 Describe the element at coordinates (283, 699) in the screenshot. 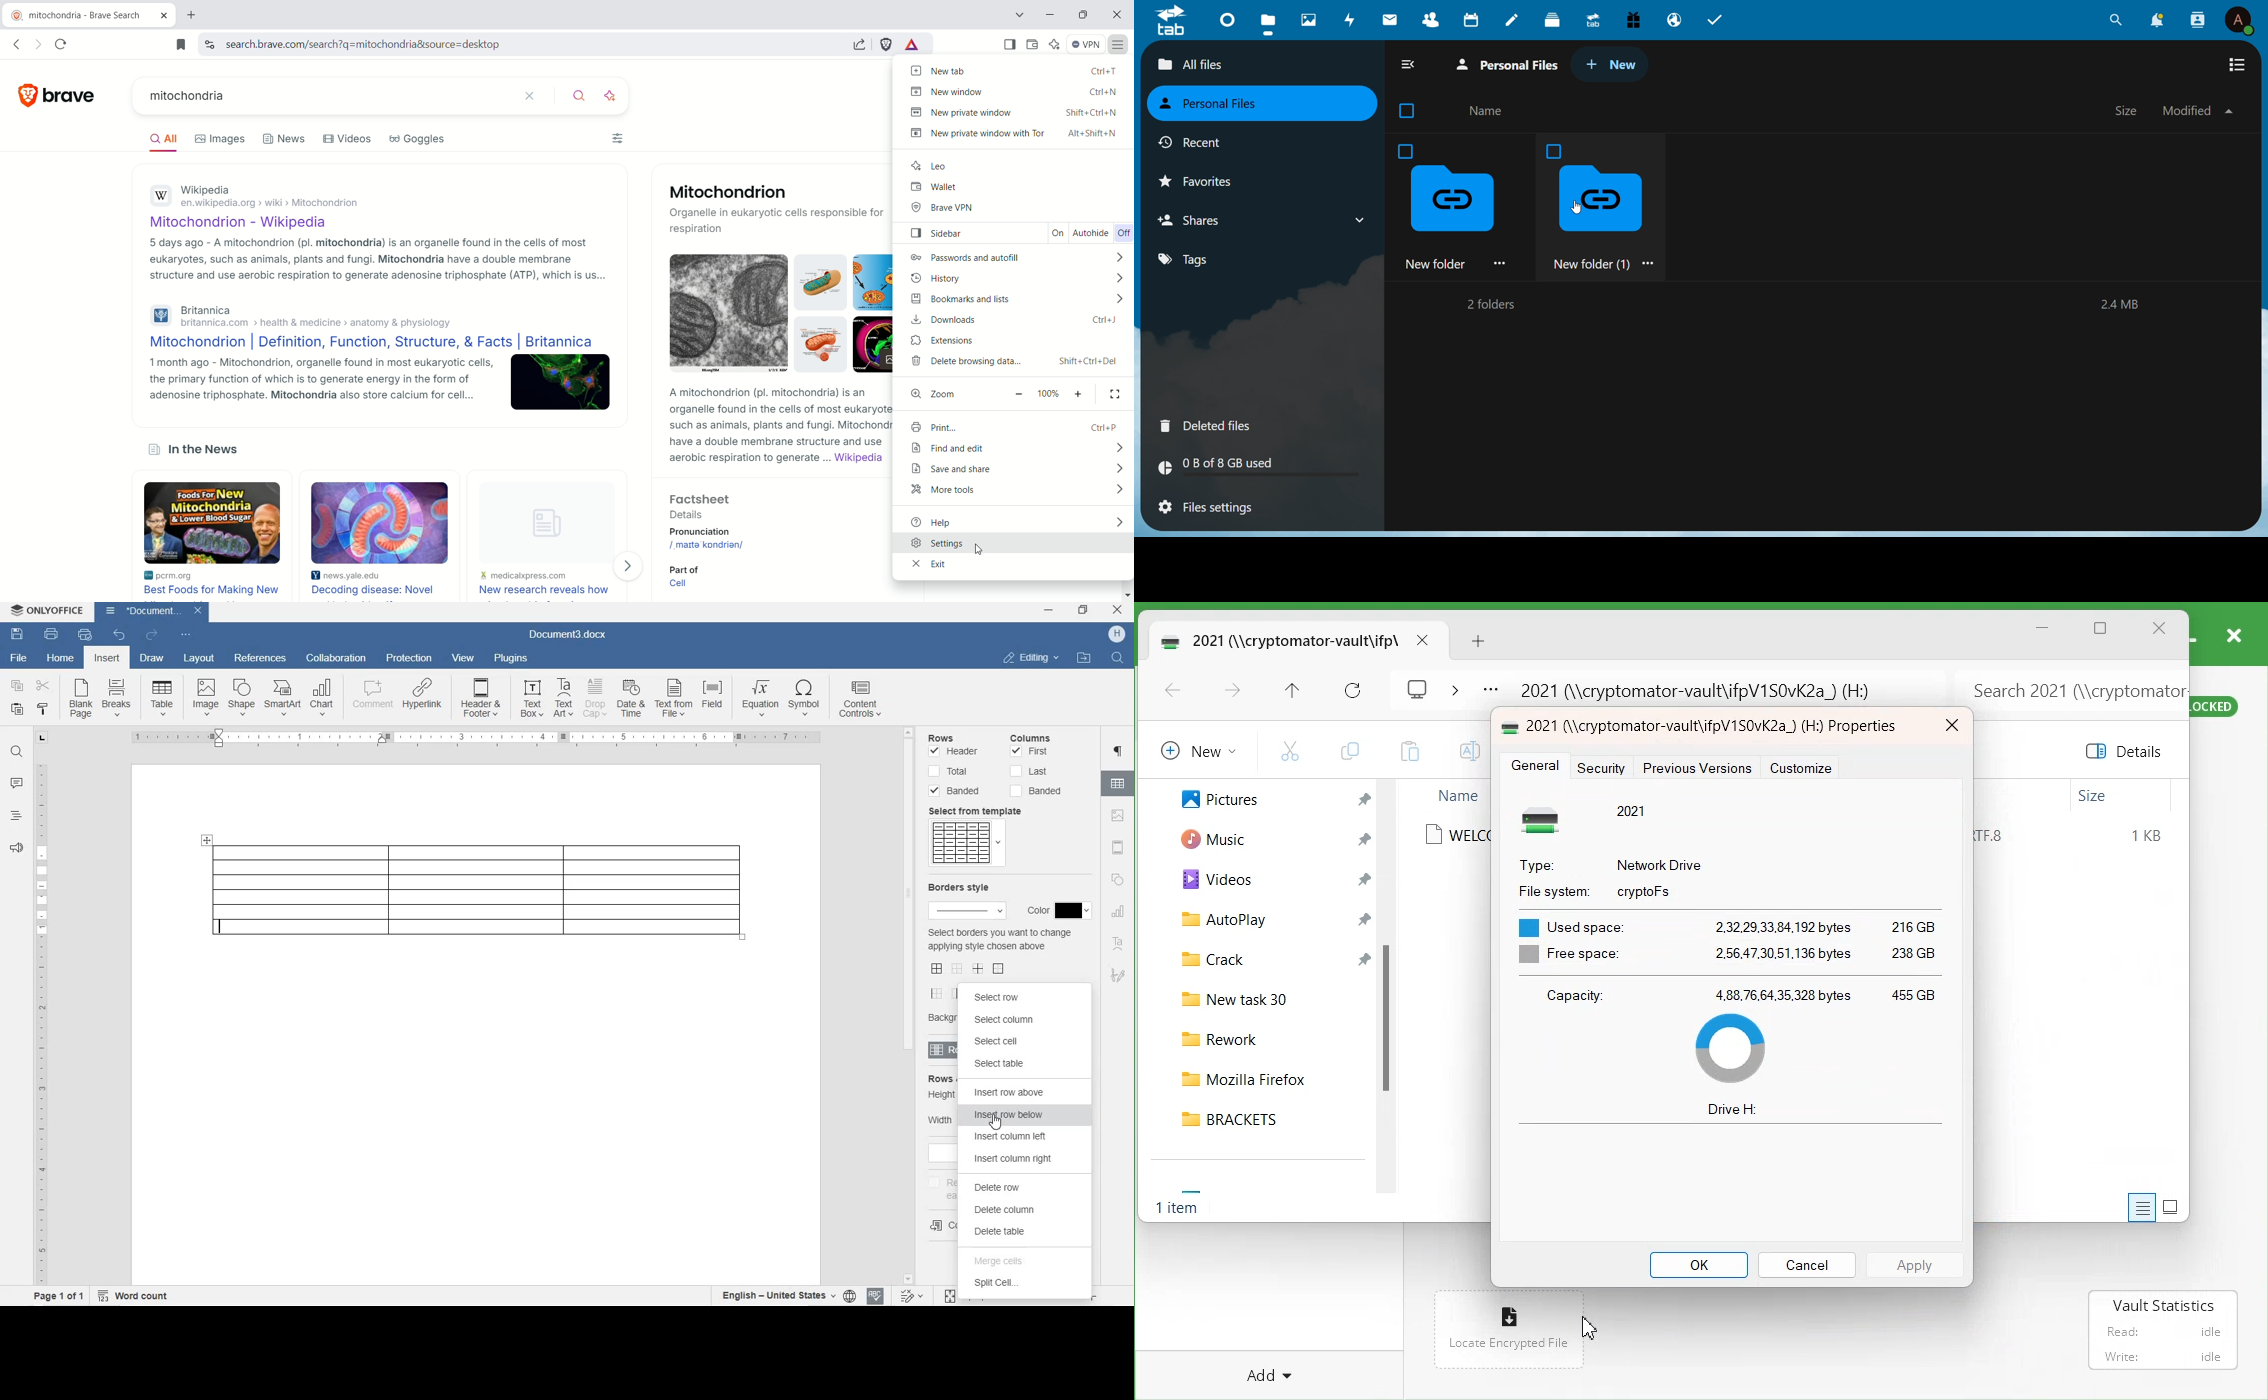

I see `SMARTART` at that location.